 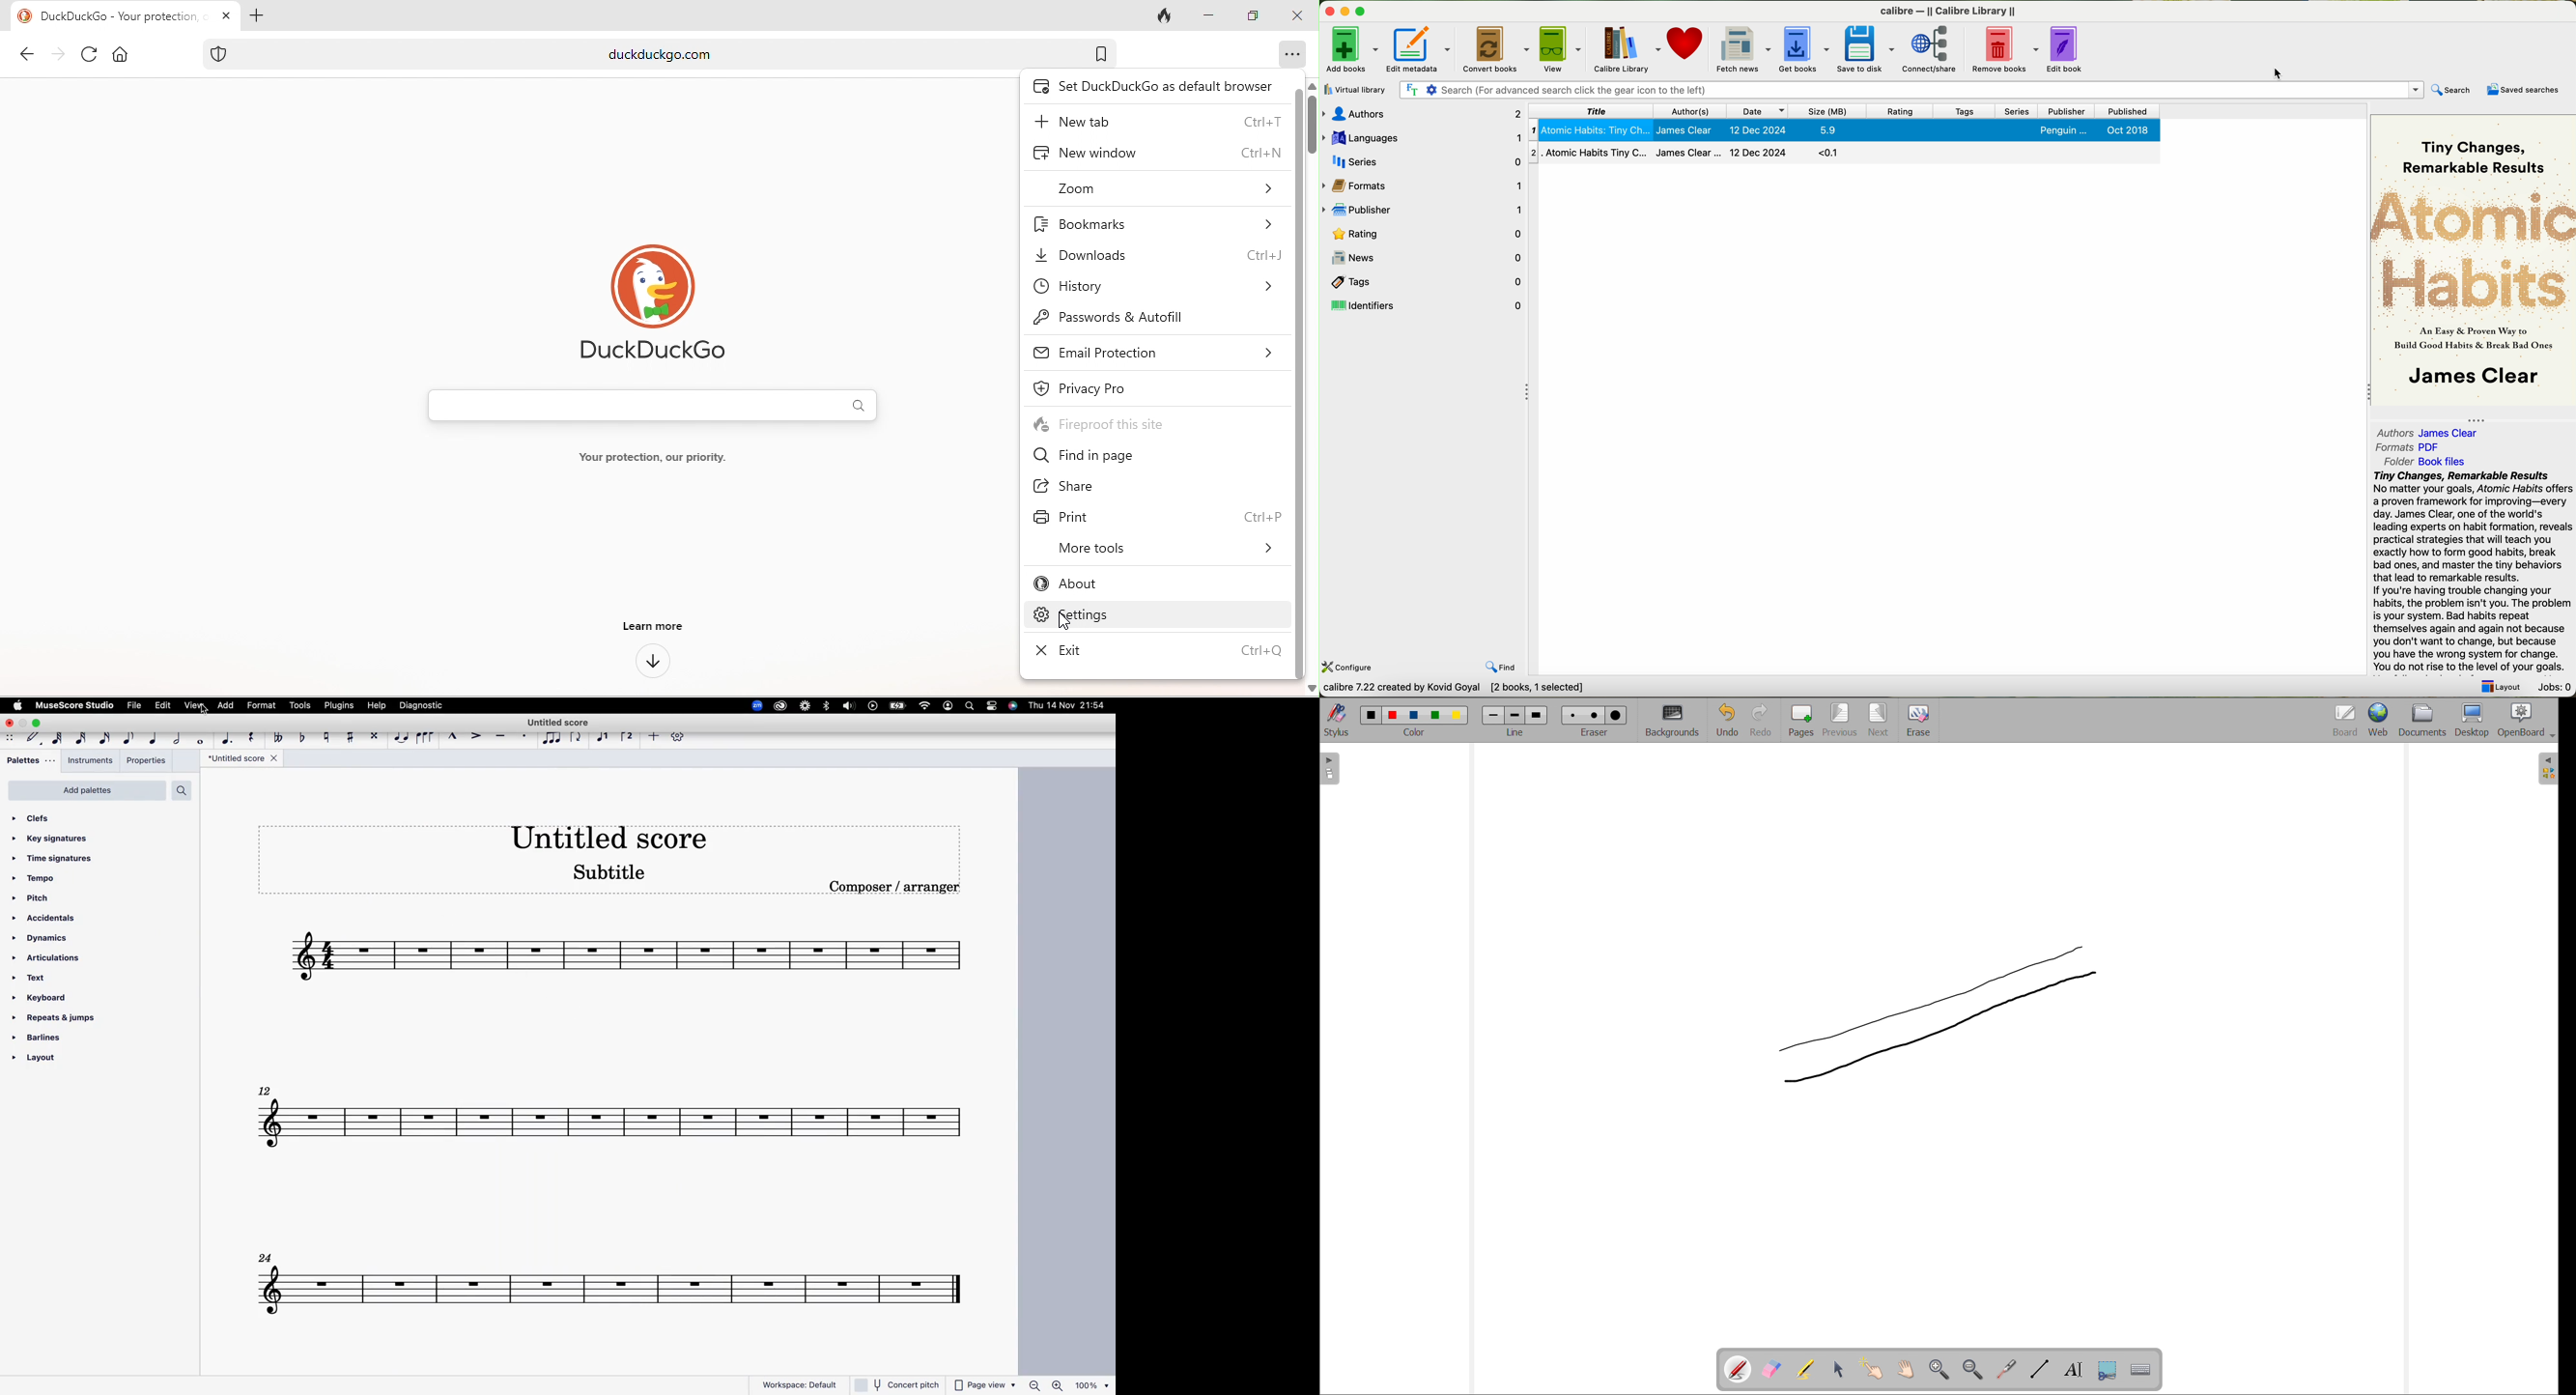 I want to click on line width size, so click(x=1536, y=715).